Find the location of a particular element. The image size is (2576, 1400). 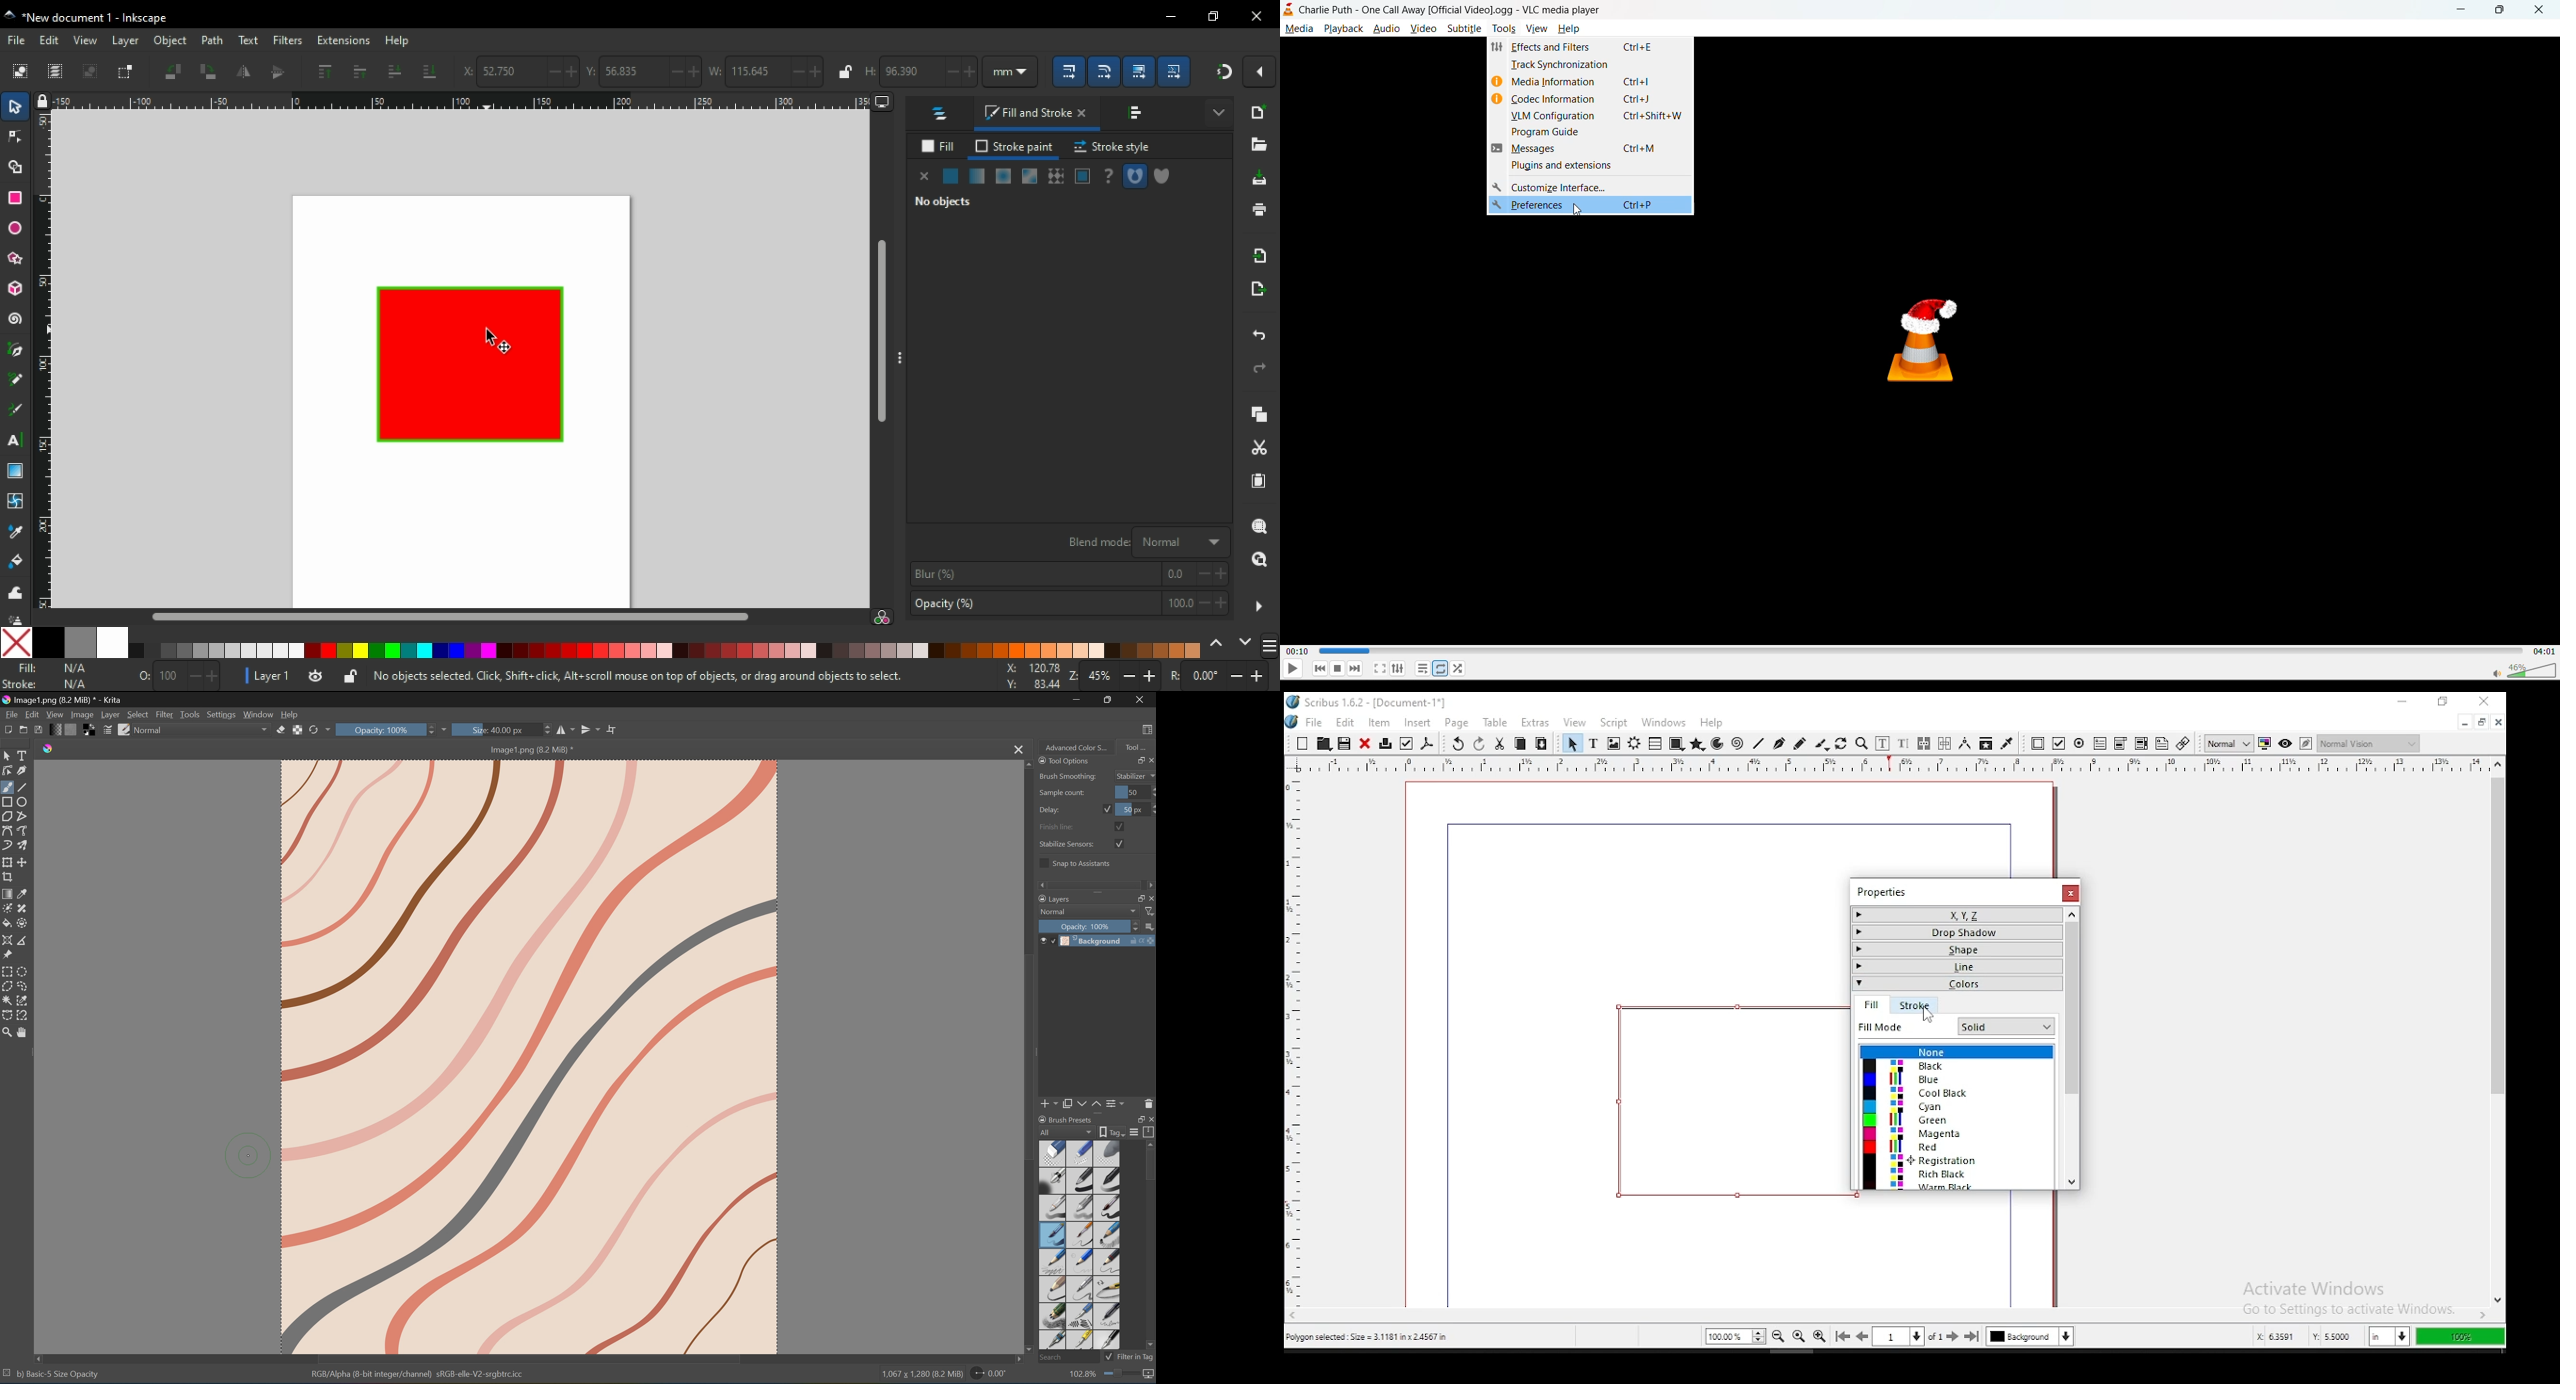

Select shapes tools is located at coordinates (8, 754).